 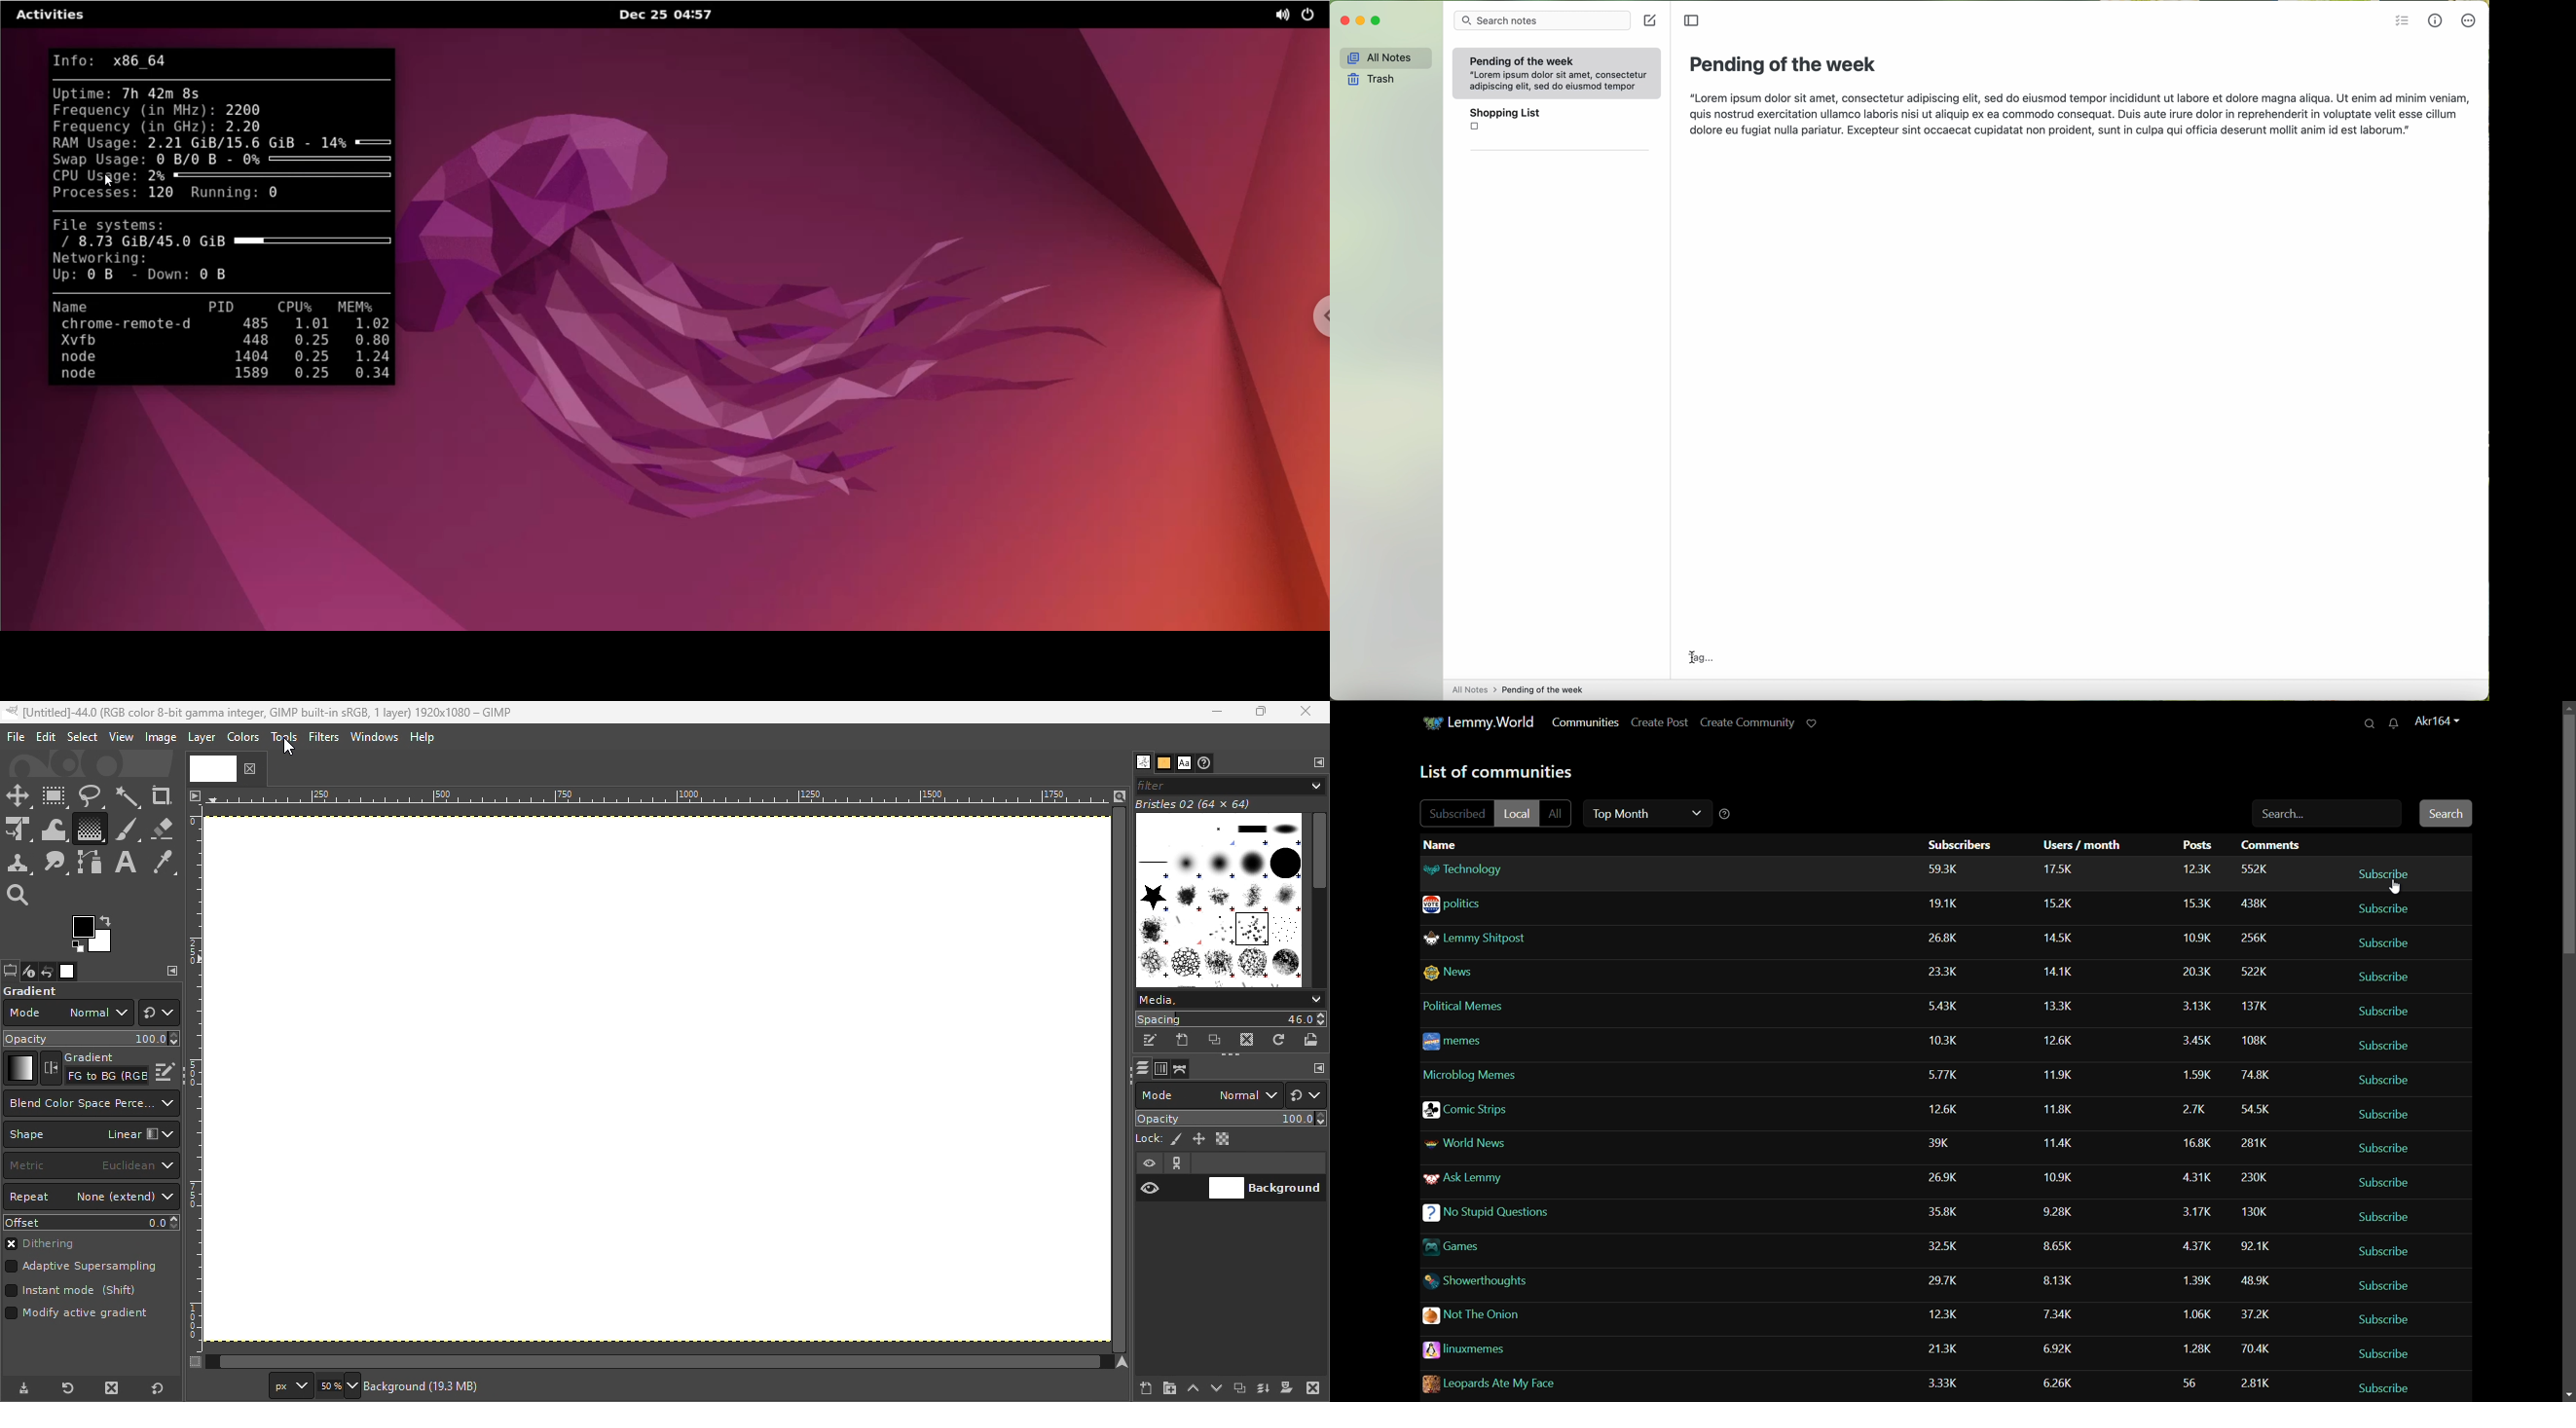 I want to click on Pending of the week
“Lorem ipsum dolor sit amet, consectetur
adipiscing elit, sed do eiusmod tempor, so click(x=1558, y=73).